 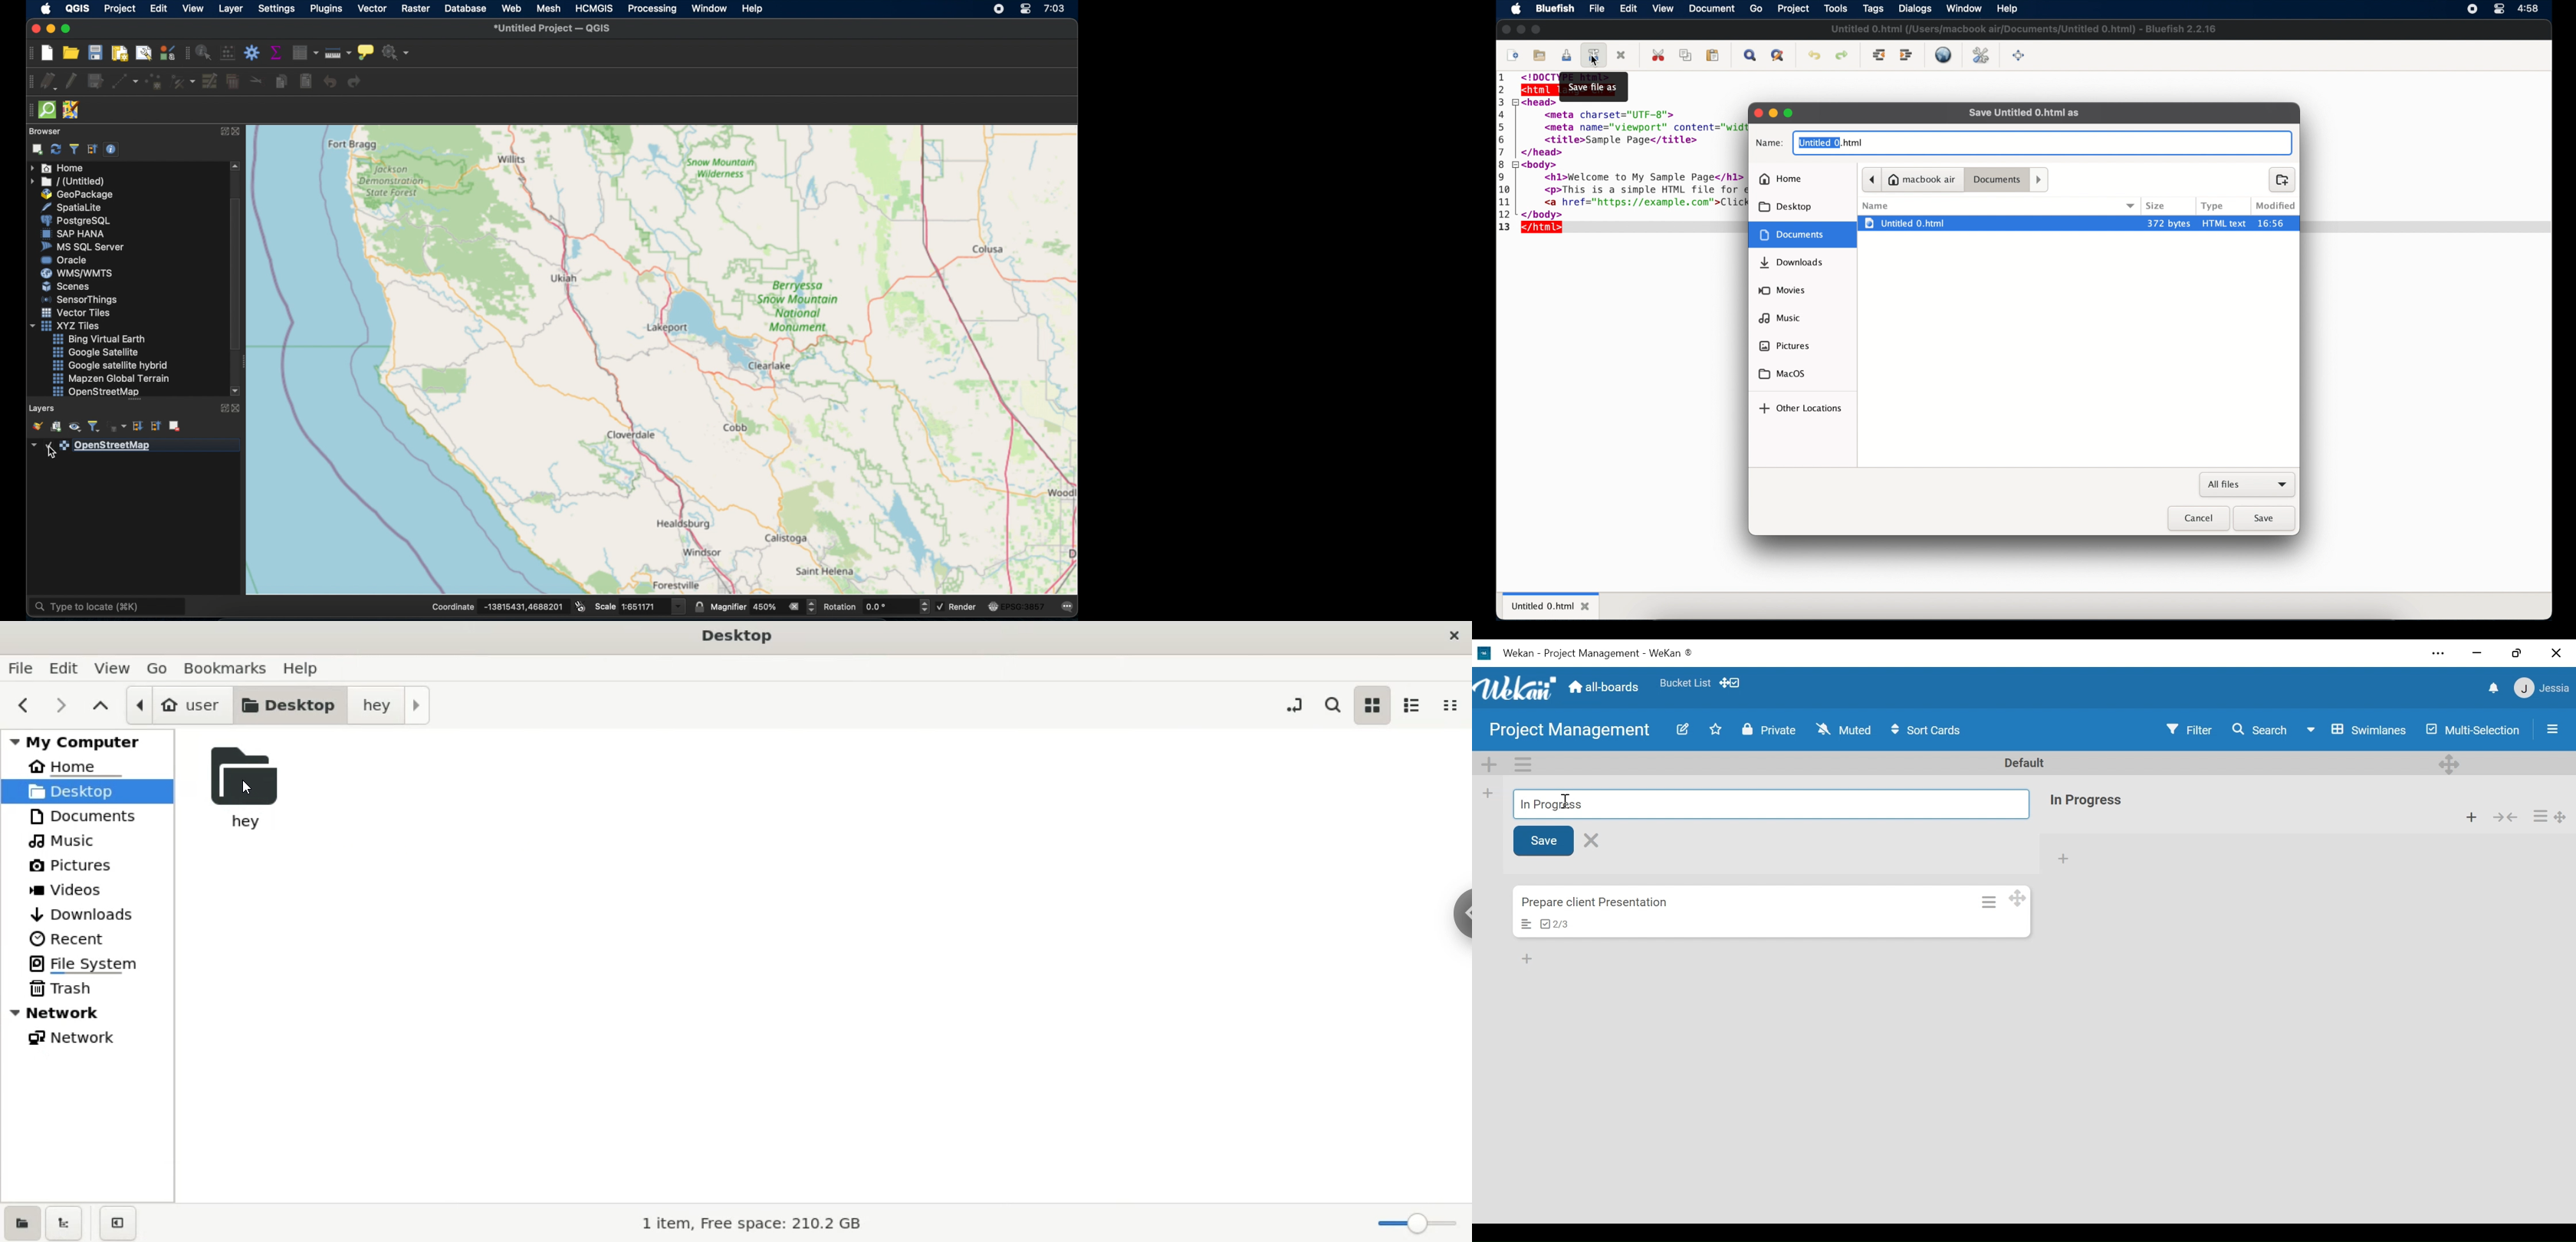 What do you see at coordinates (2472, 9) in the screenshot?
I see `screen recorder icon` at bounding box center [2472, 9].